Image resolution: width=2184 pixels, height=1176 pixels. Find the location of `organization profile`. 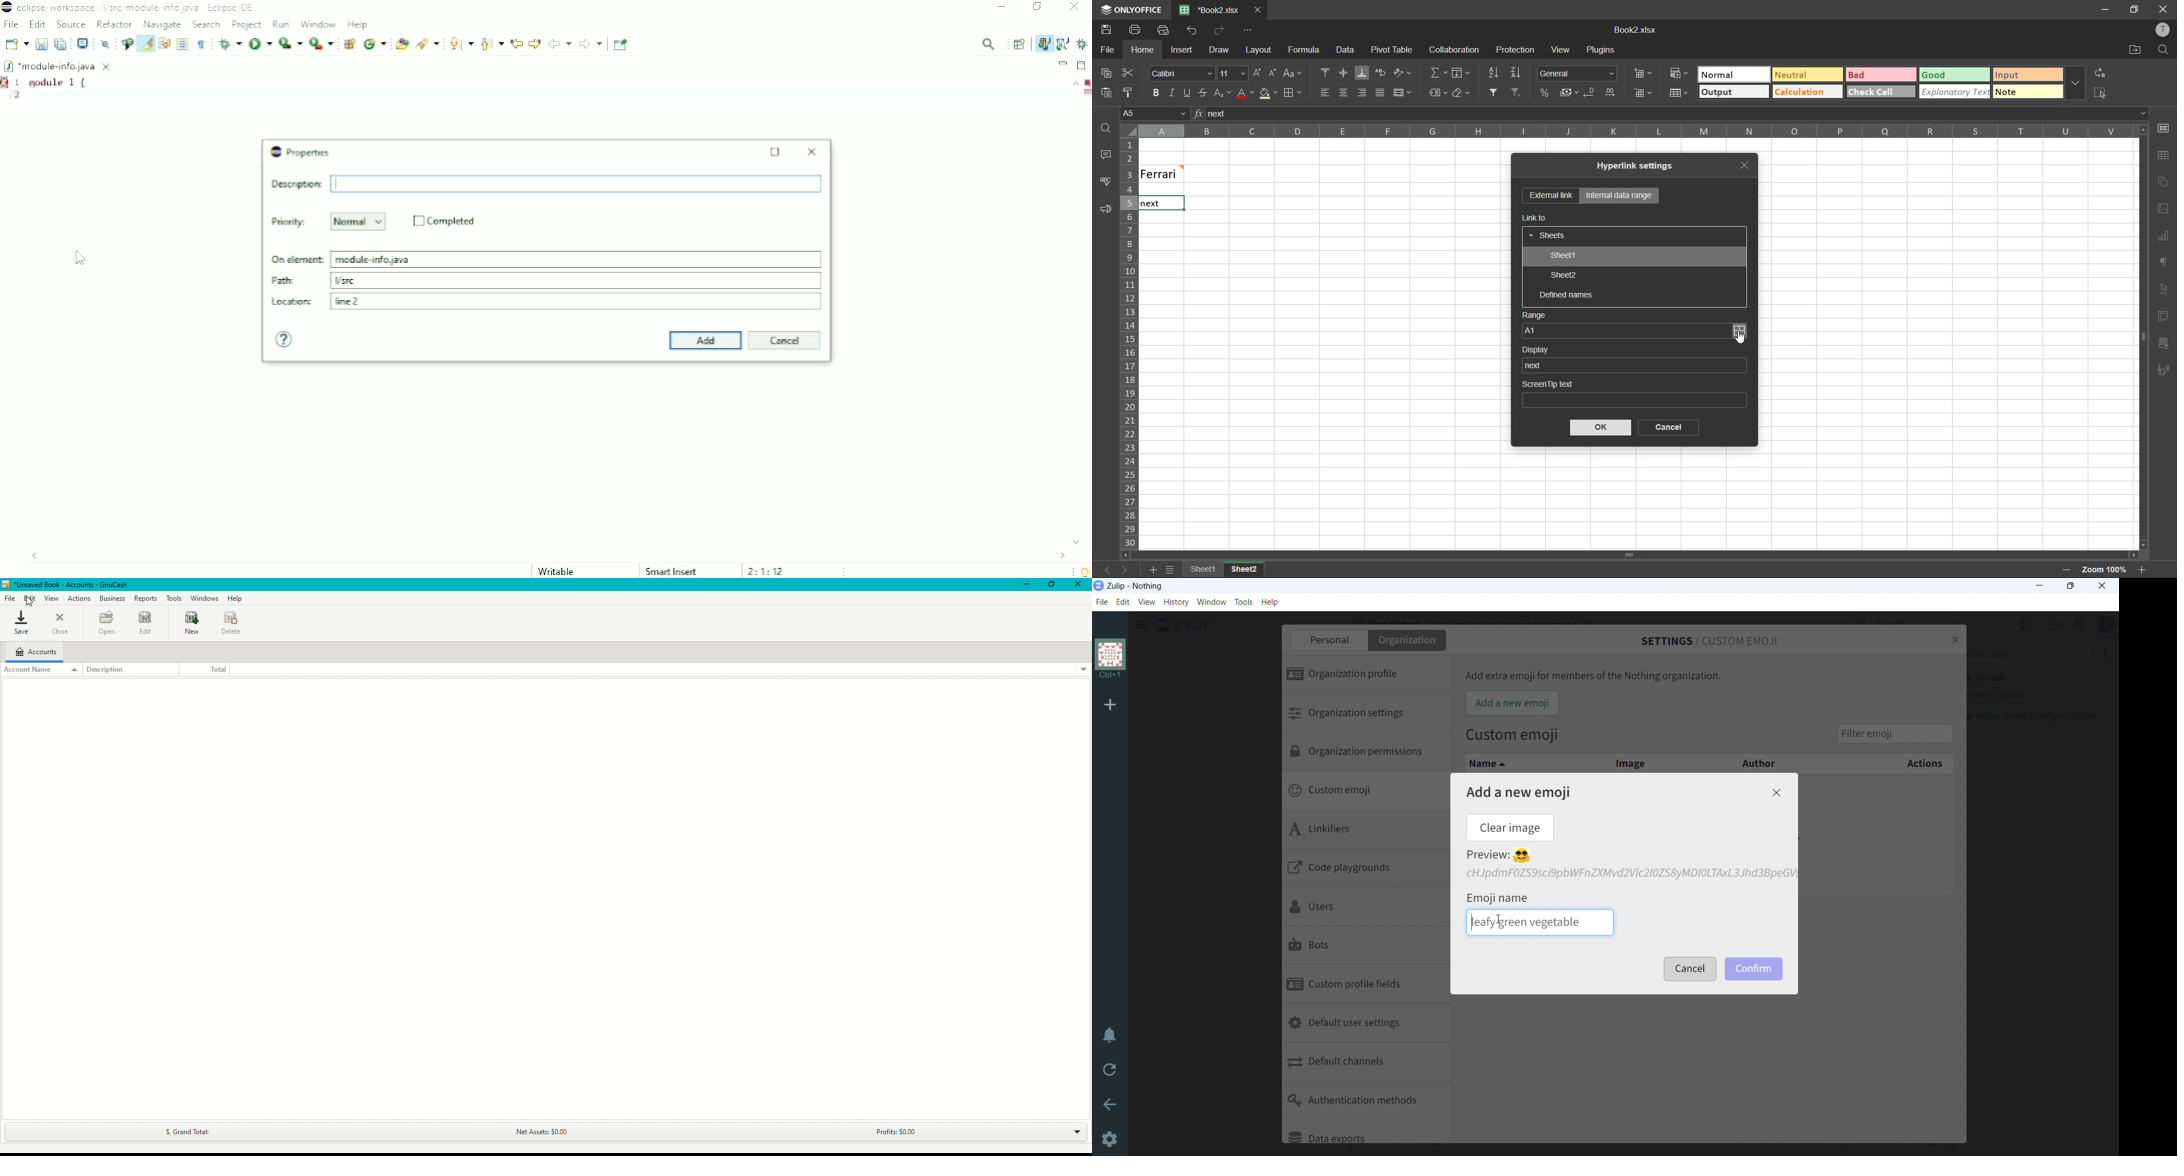

organization profile is located at coordinates (1366, 675).